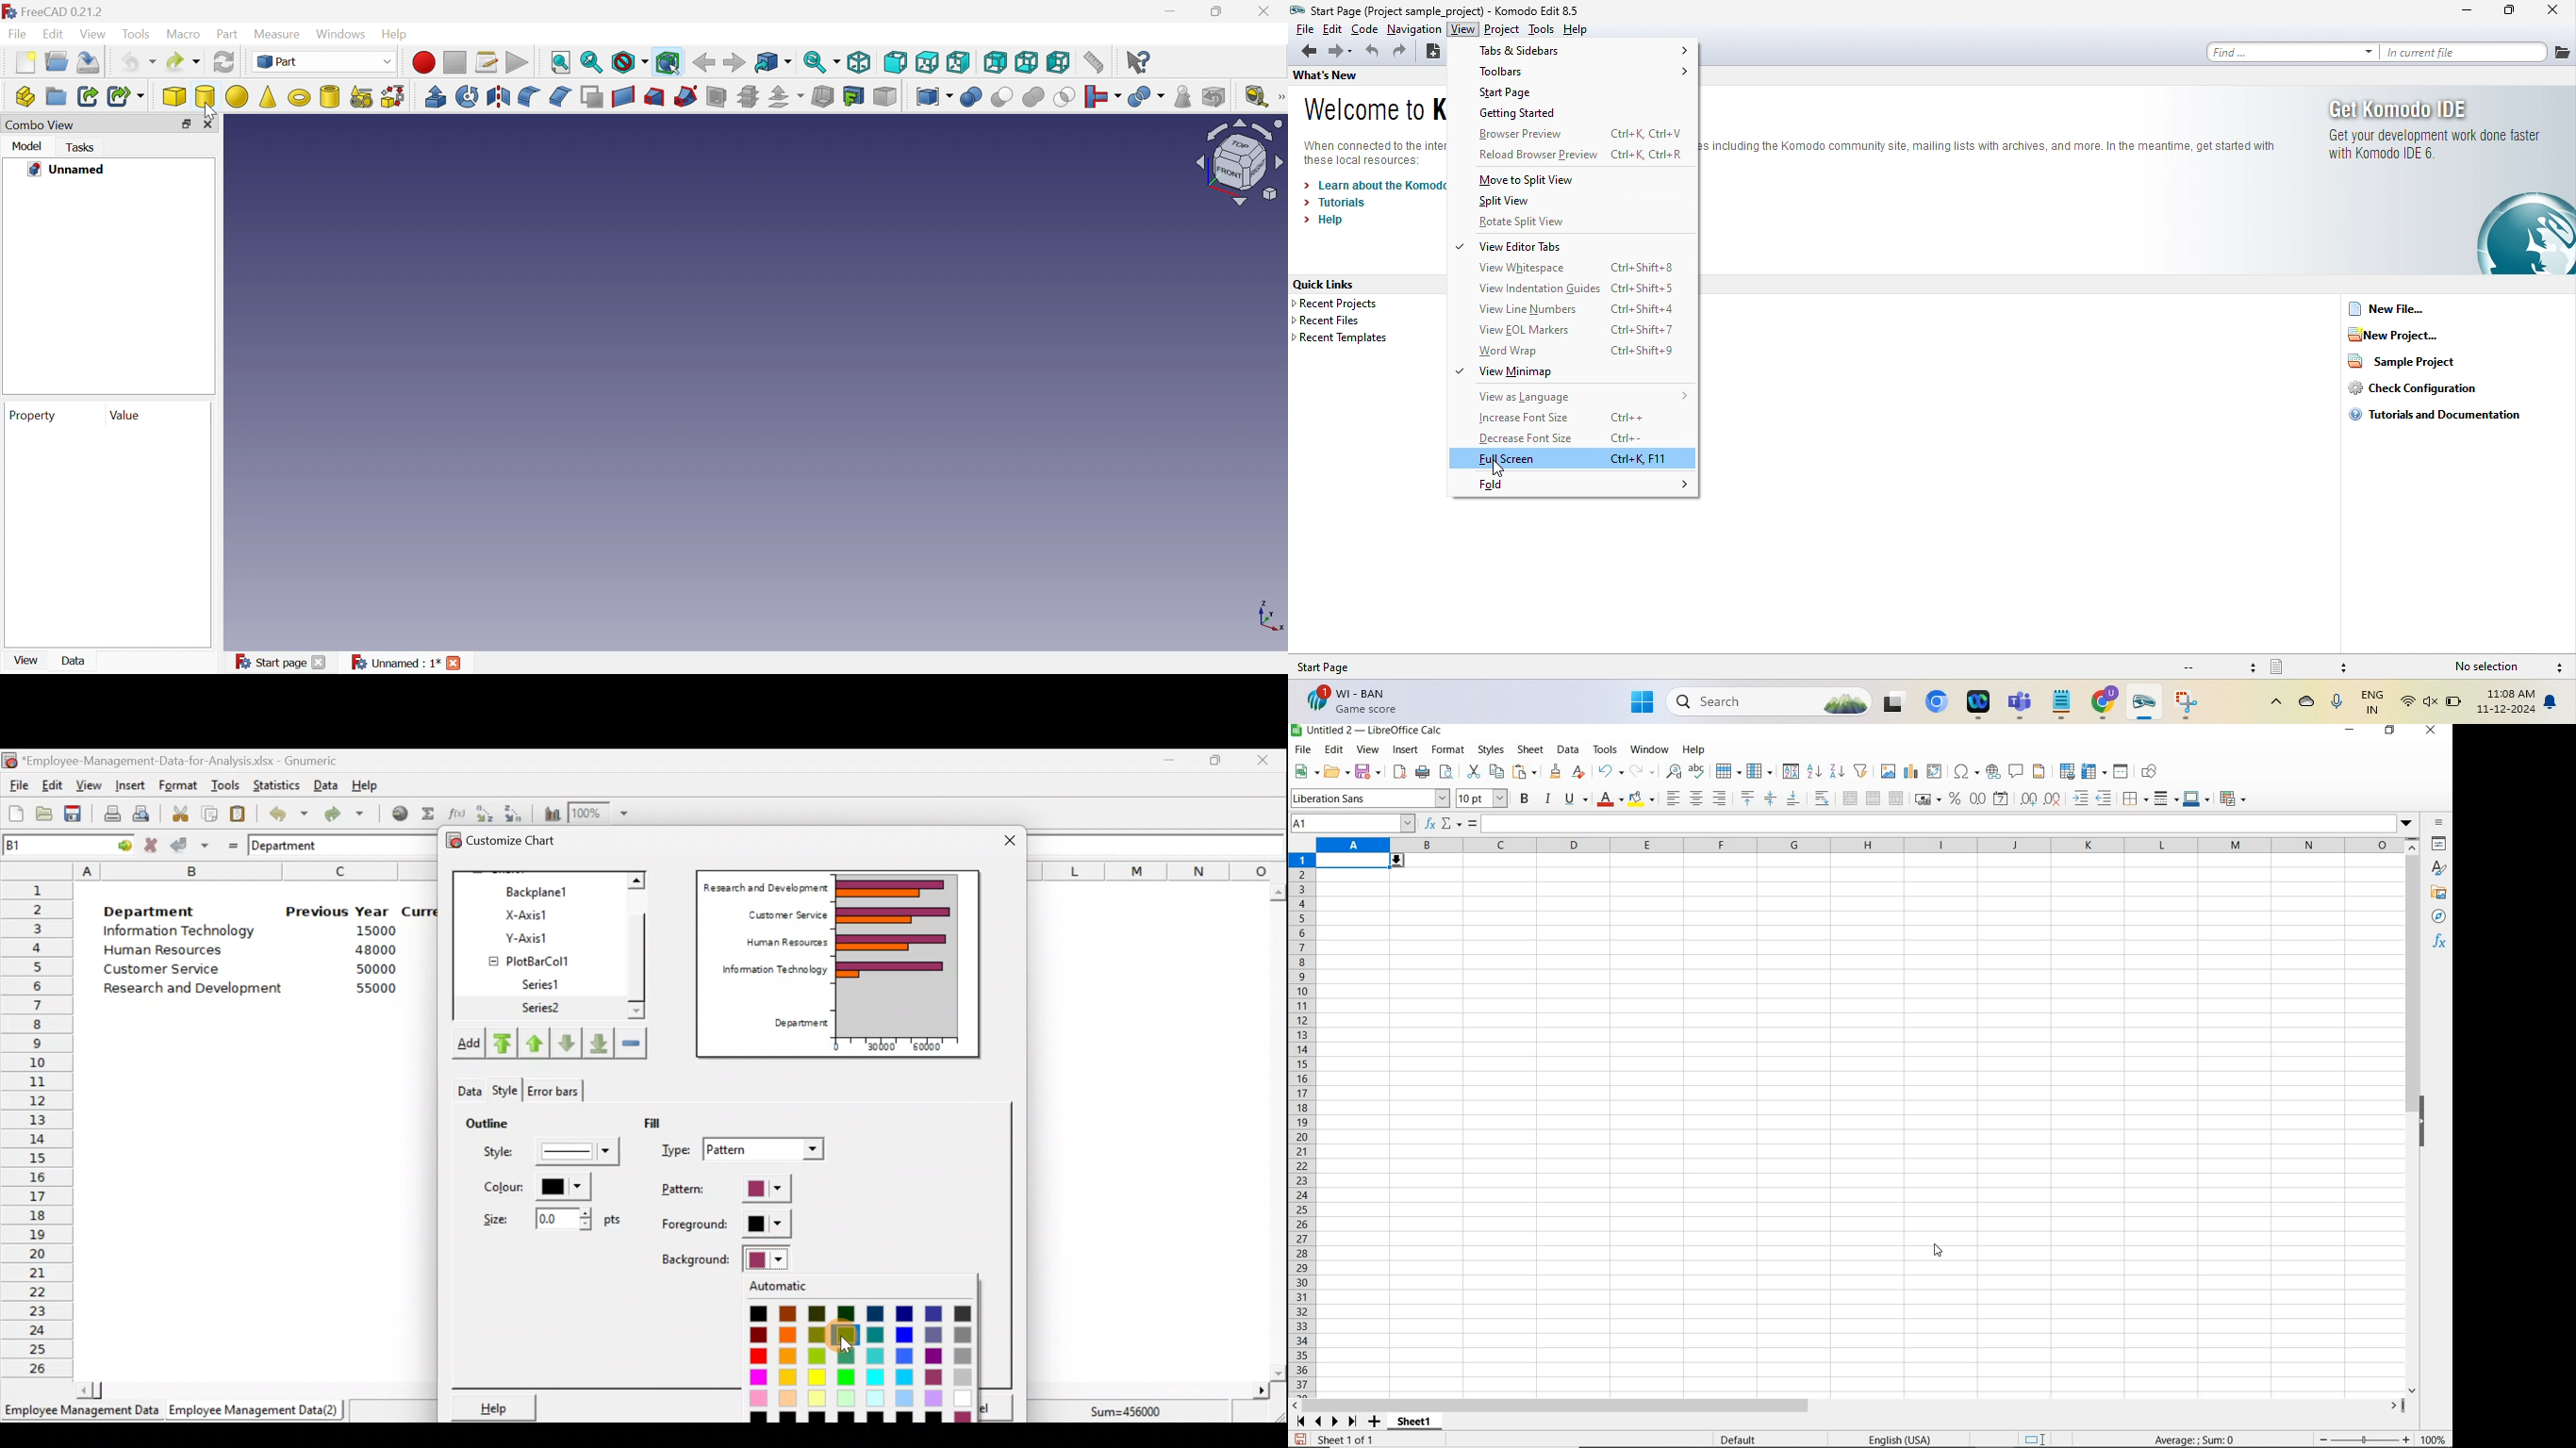 The height and width of the screenshot is (1456, 2576). I want to click on format, so click(1446, 750).